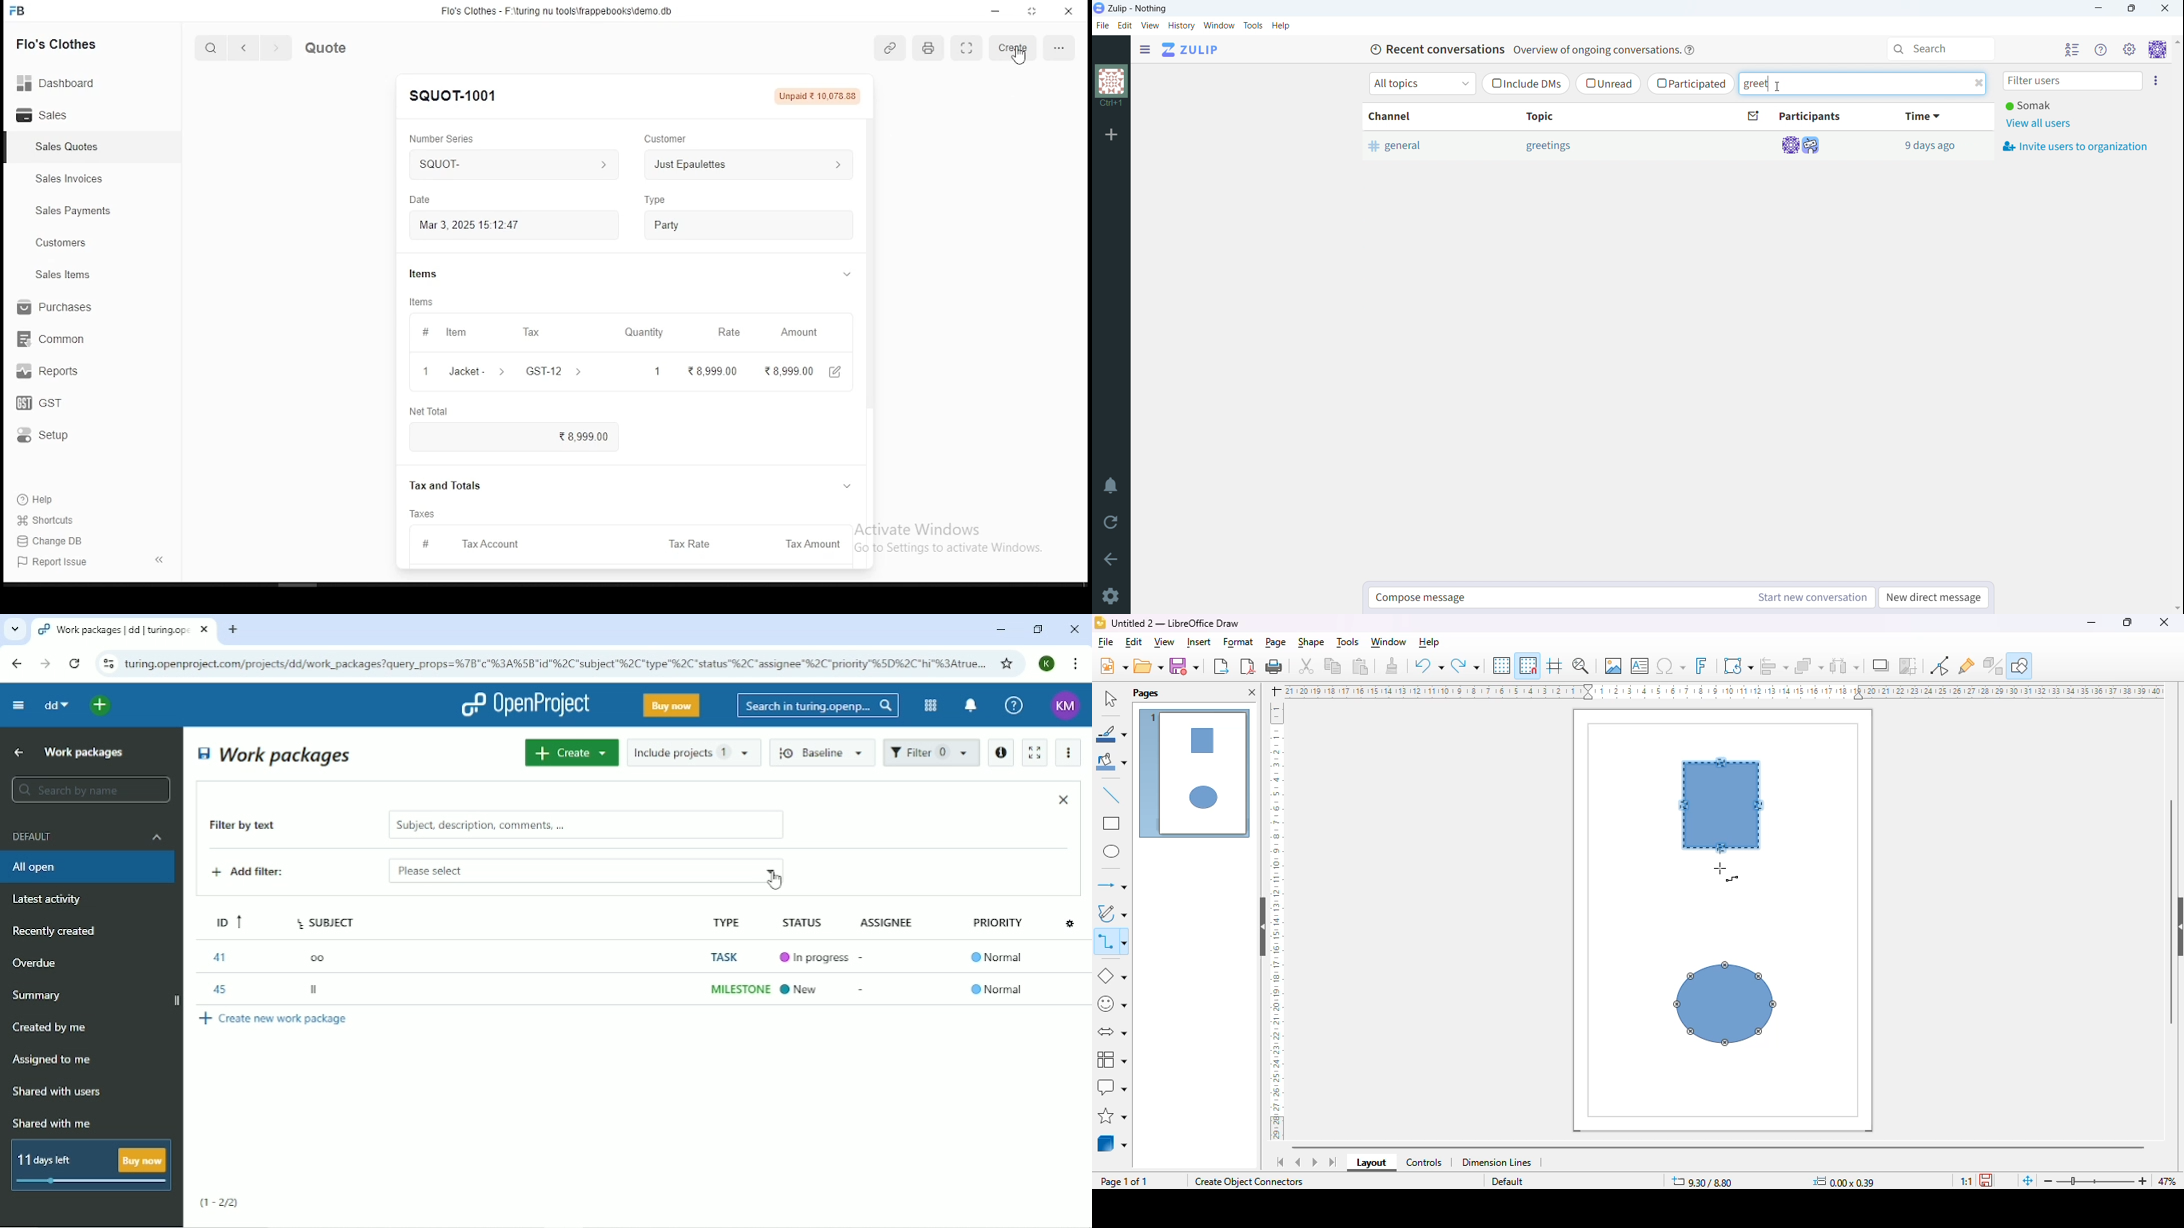 The image size is (2184, 1232). What do you see at coordinates (1069, 10) in the screenshot?
I see `close` at bounding box center [1069, 10].